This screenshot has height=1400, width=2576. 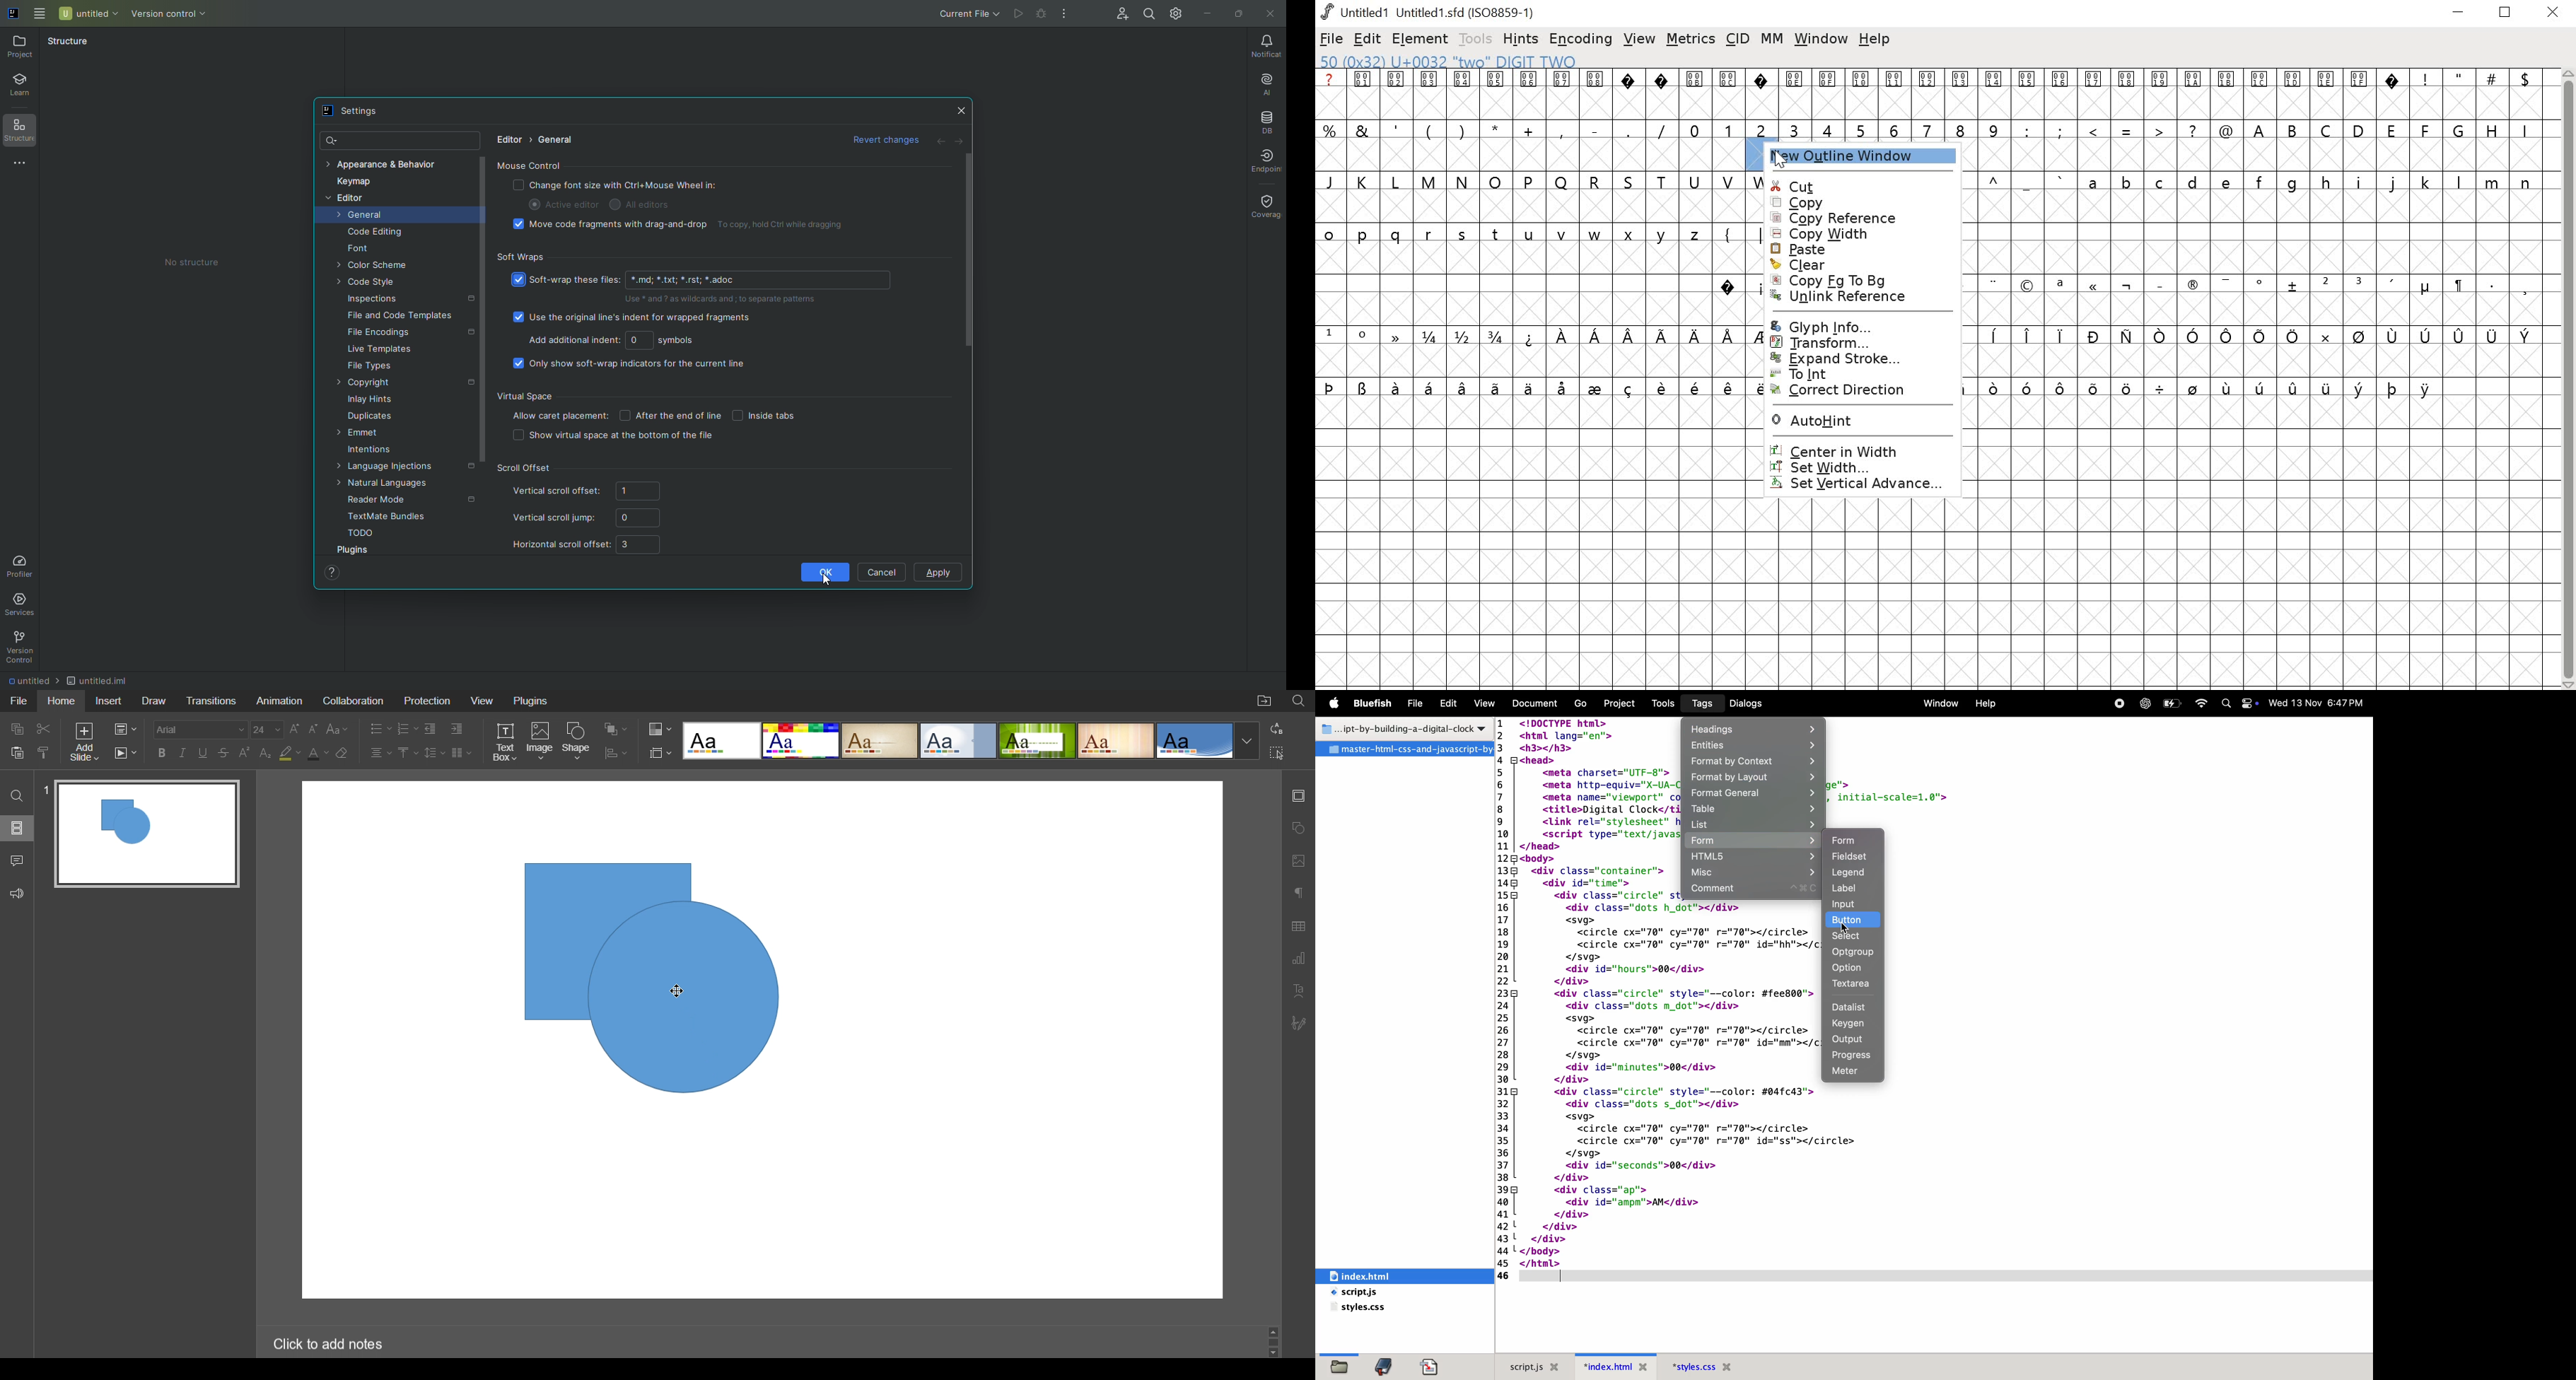 I want to click on Erase, so click(x=345, y=753).